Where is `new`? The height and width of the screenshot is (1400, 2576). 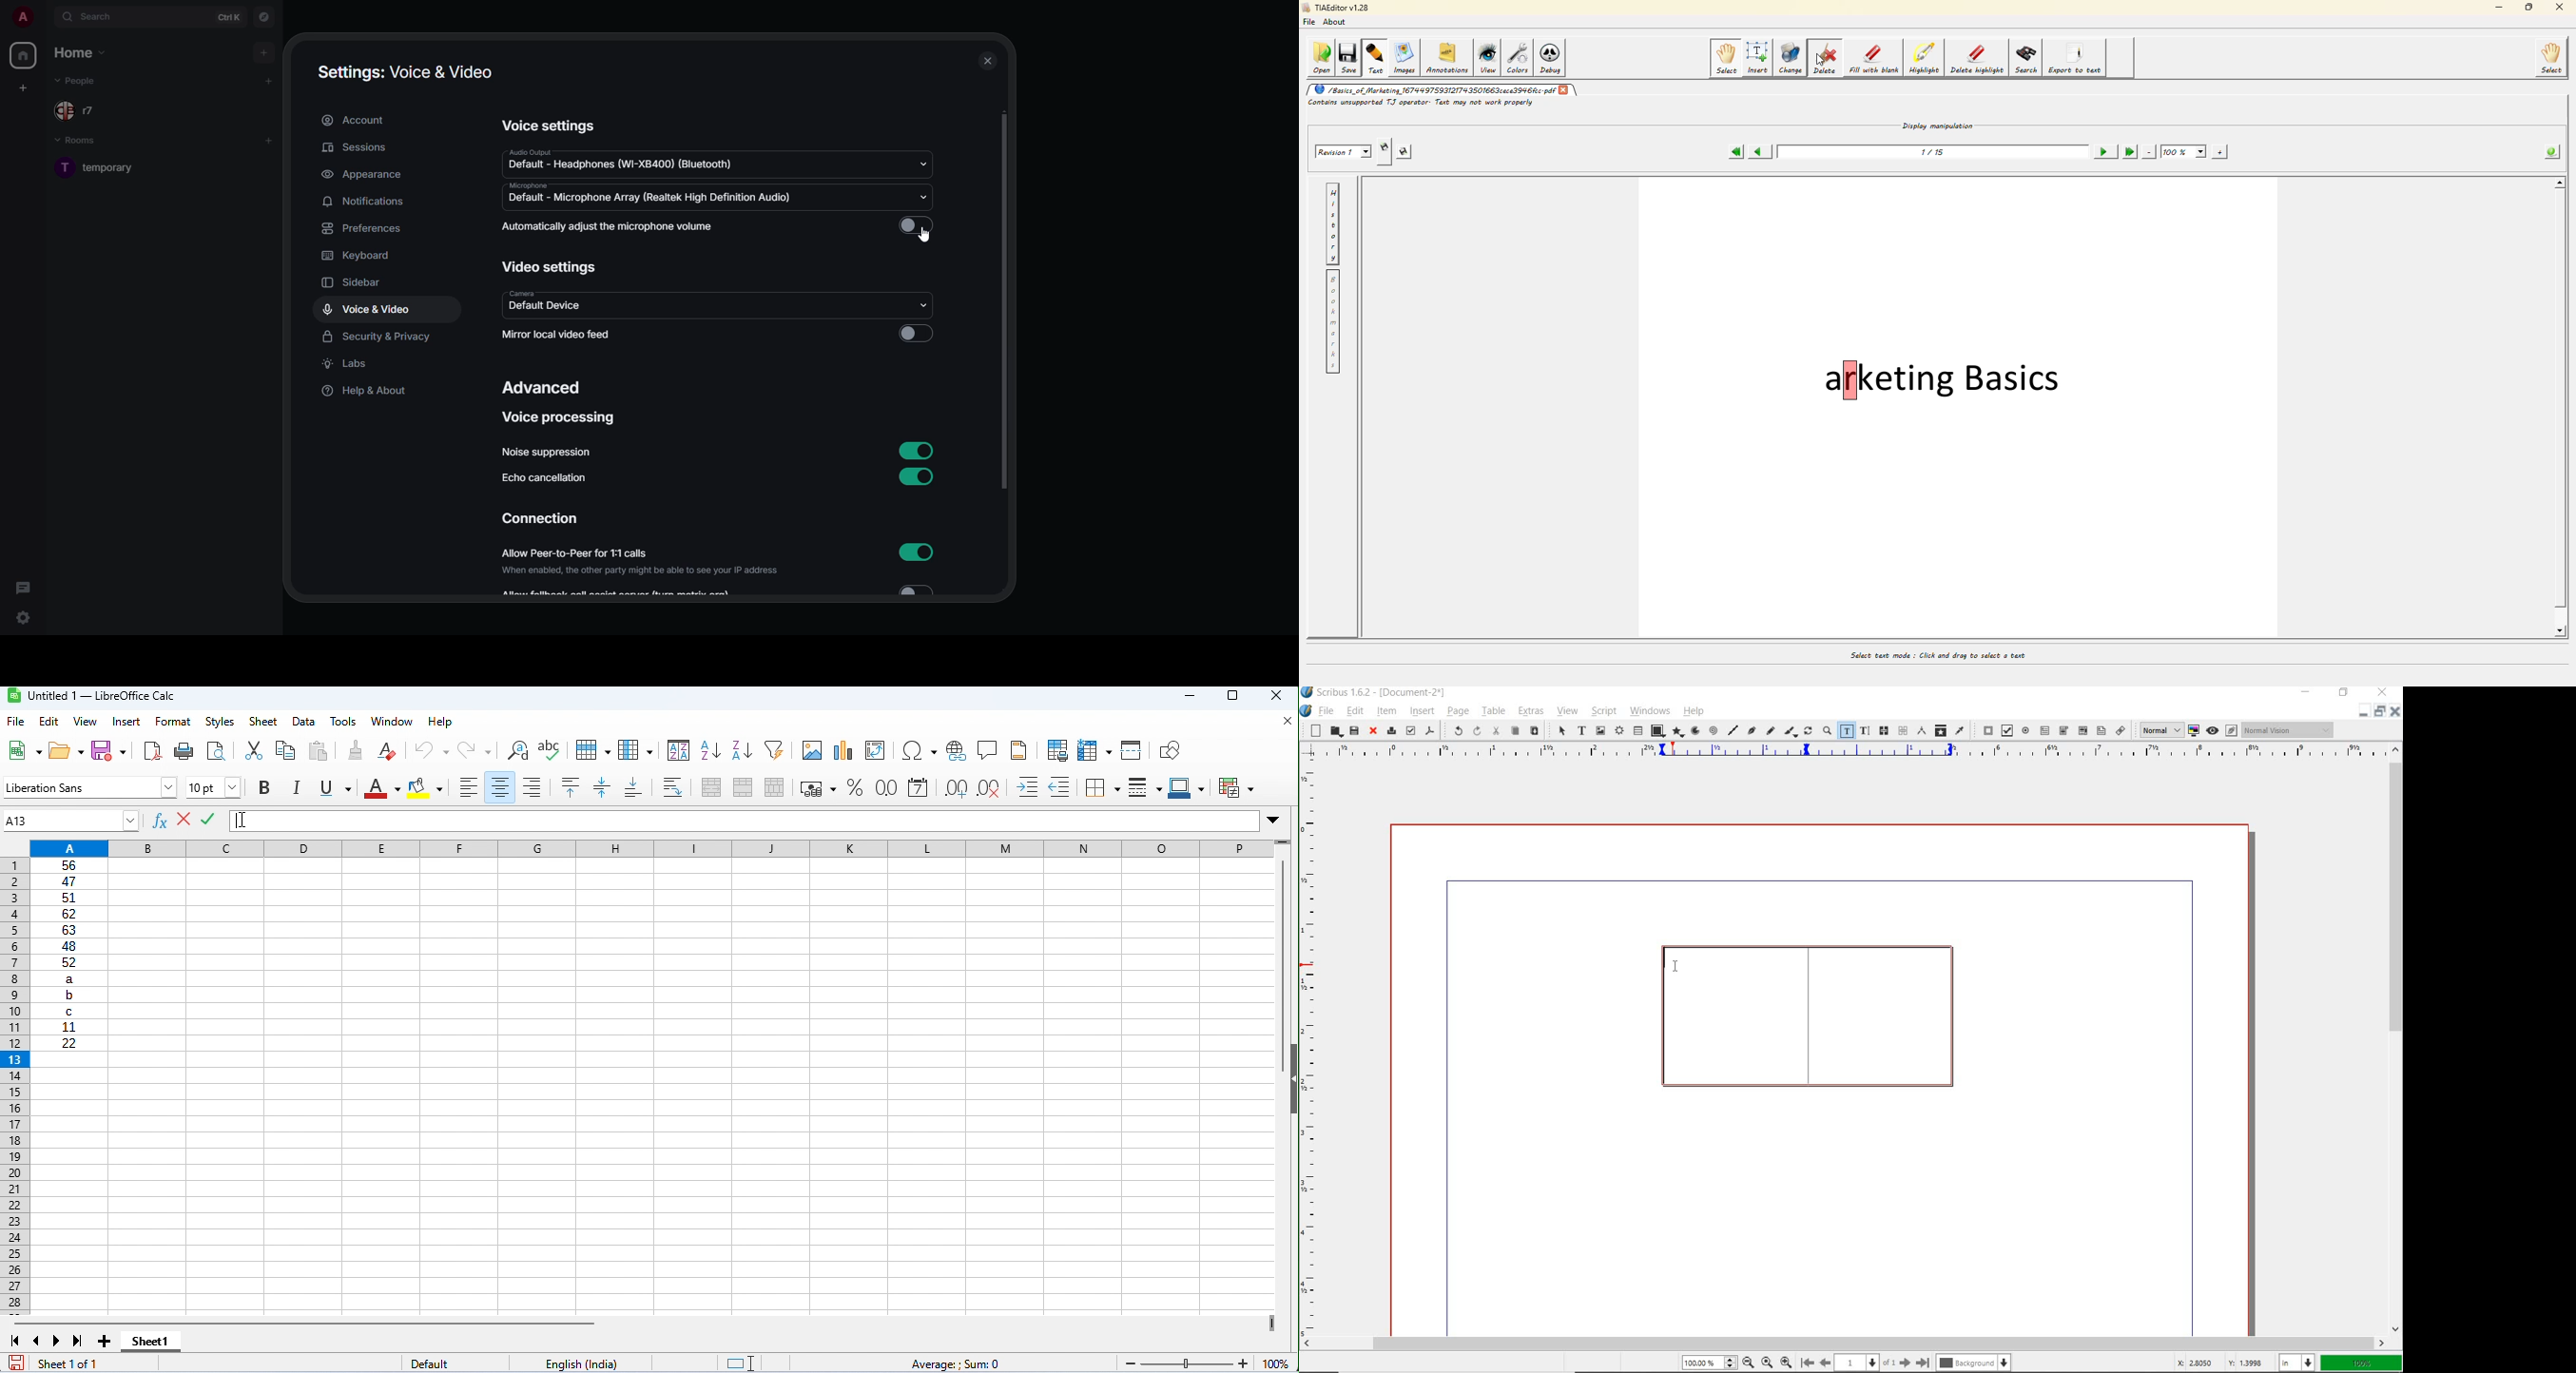
new is located at coordinates (1313, 731).